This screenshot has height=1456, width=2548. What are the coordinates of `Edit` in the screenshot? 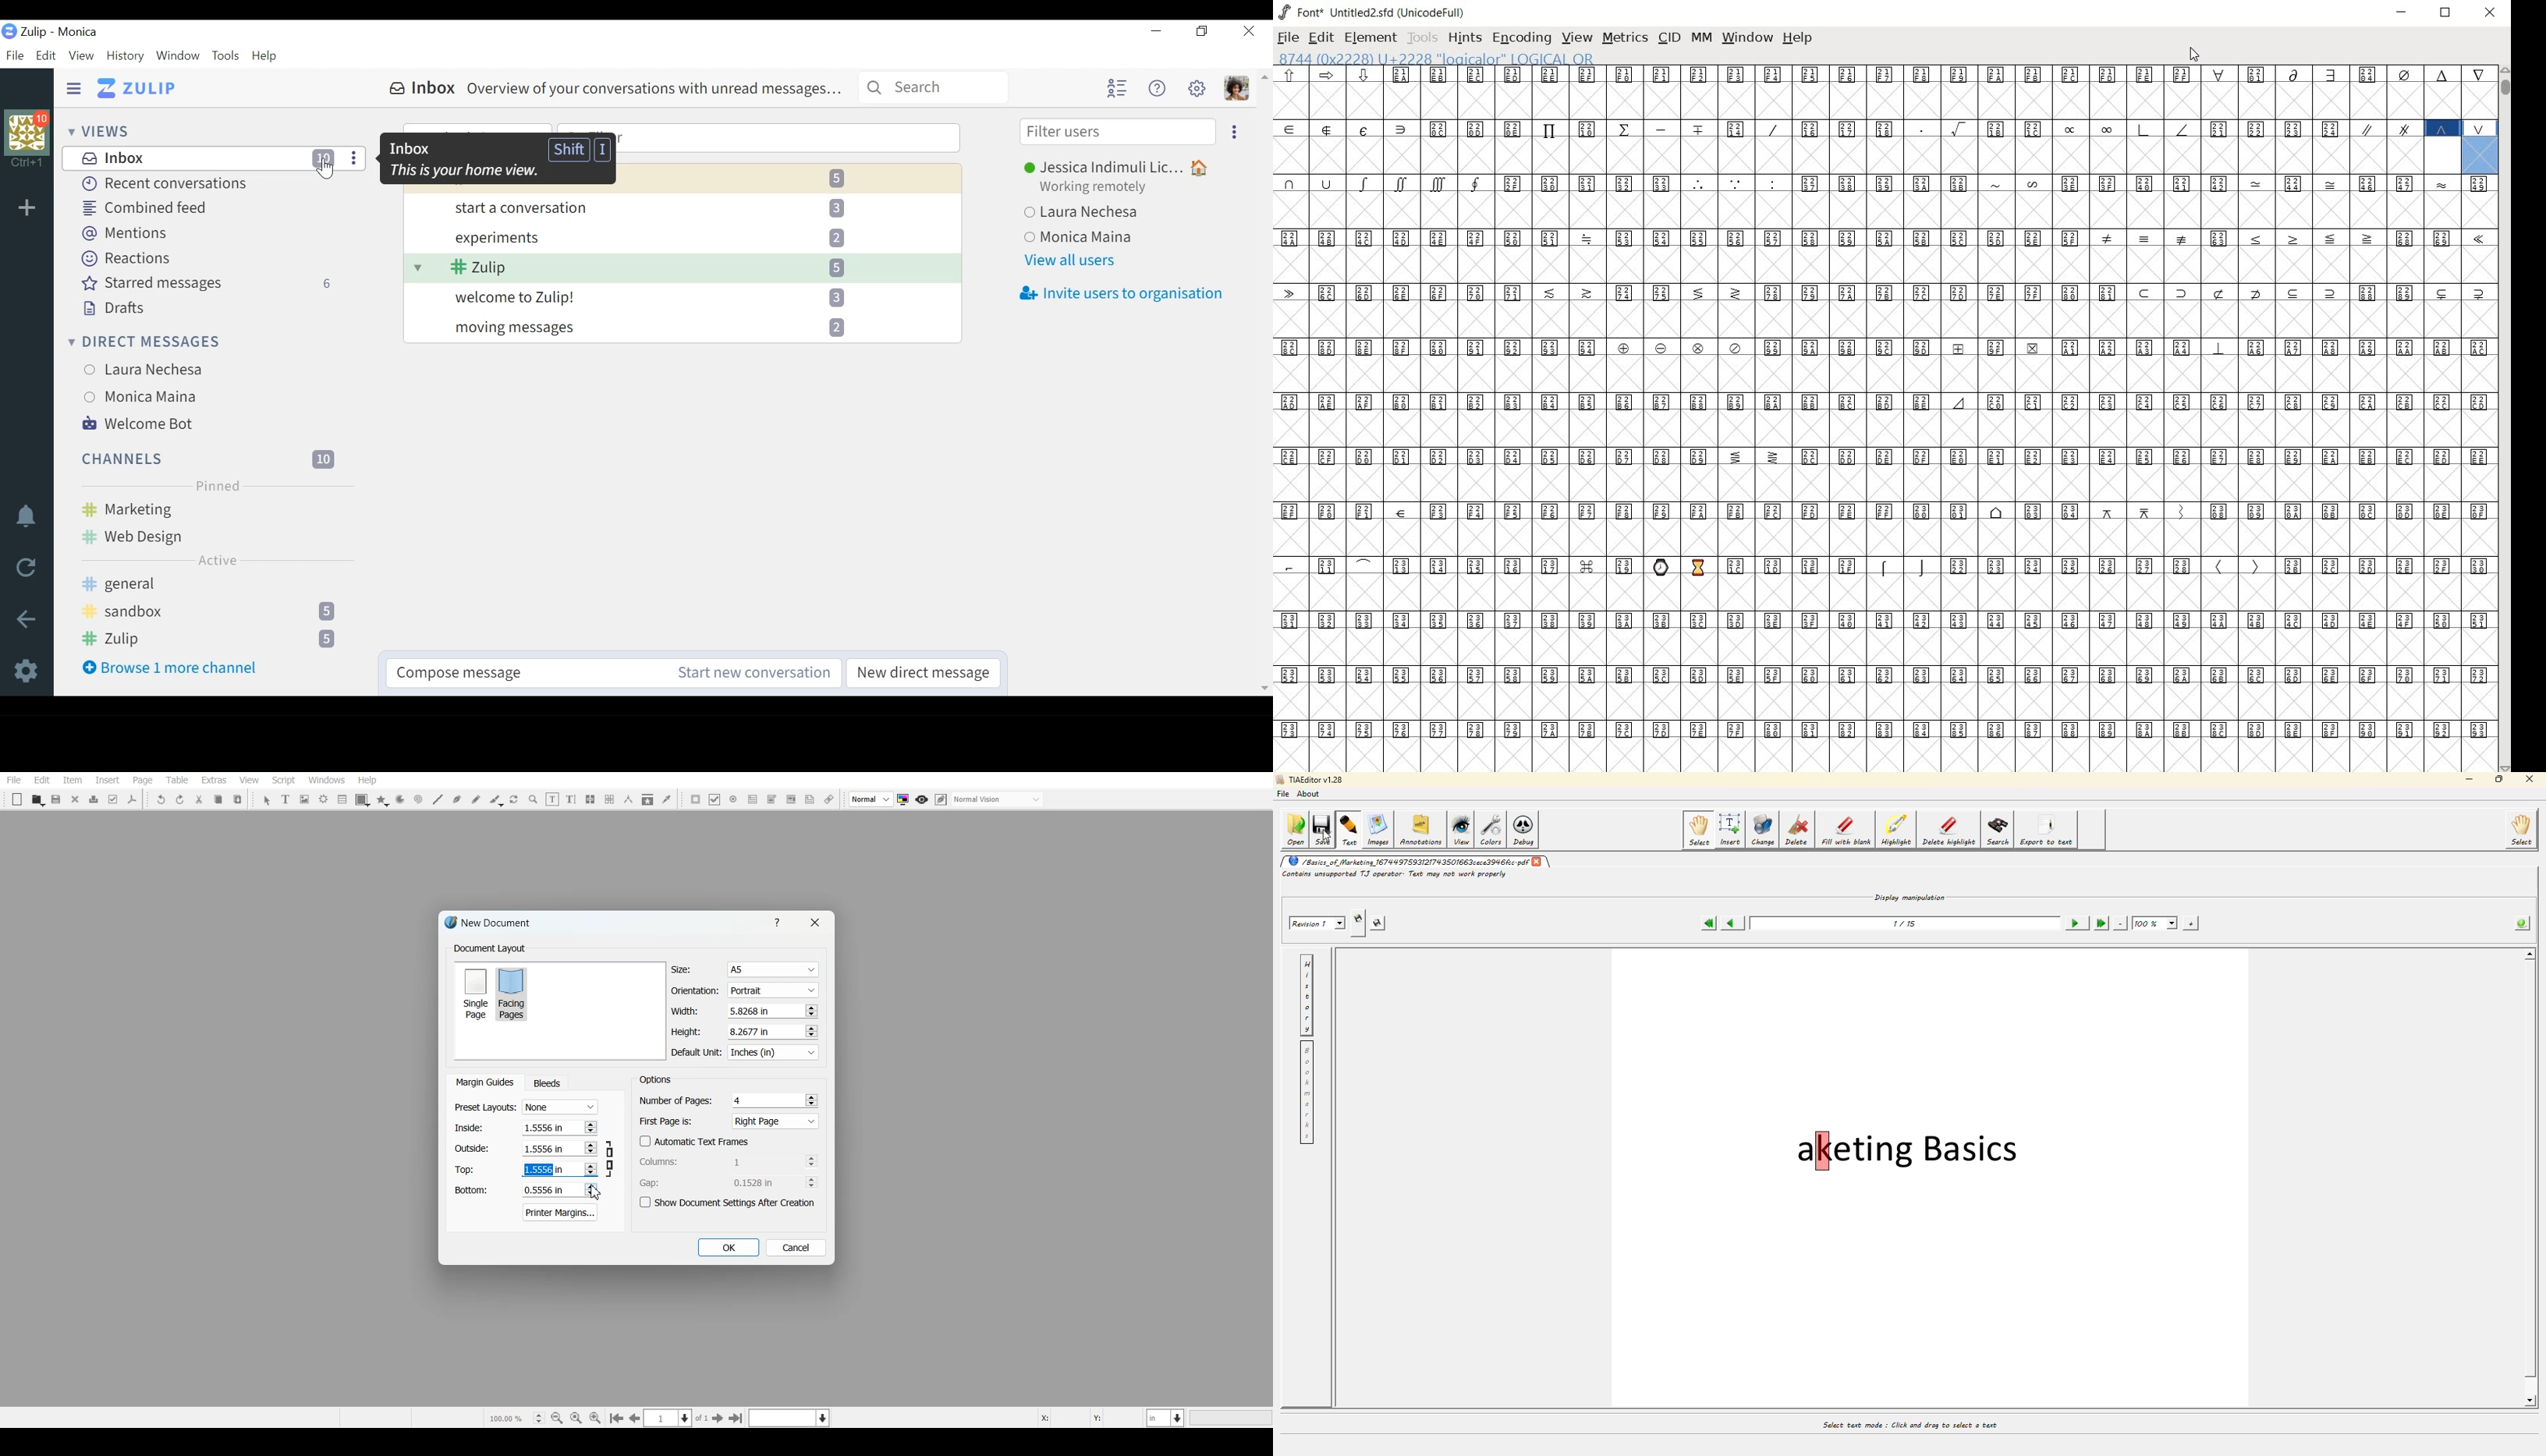 It's located at (41, 781).